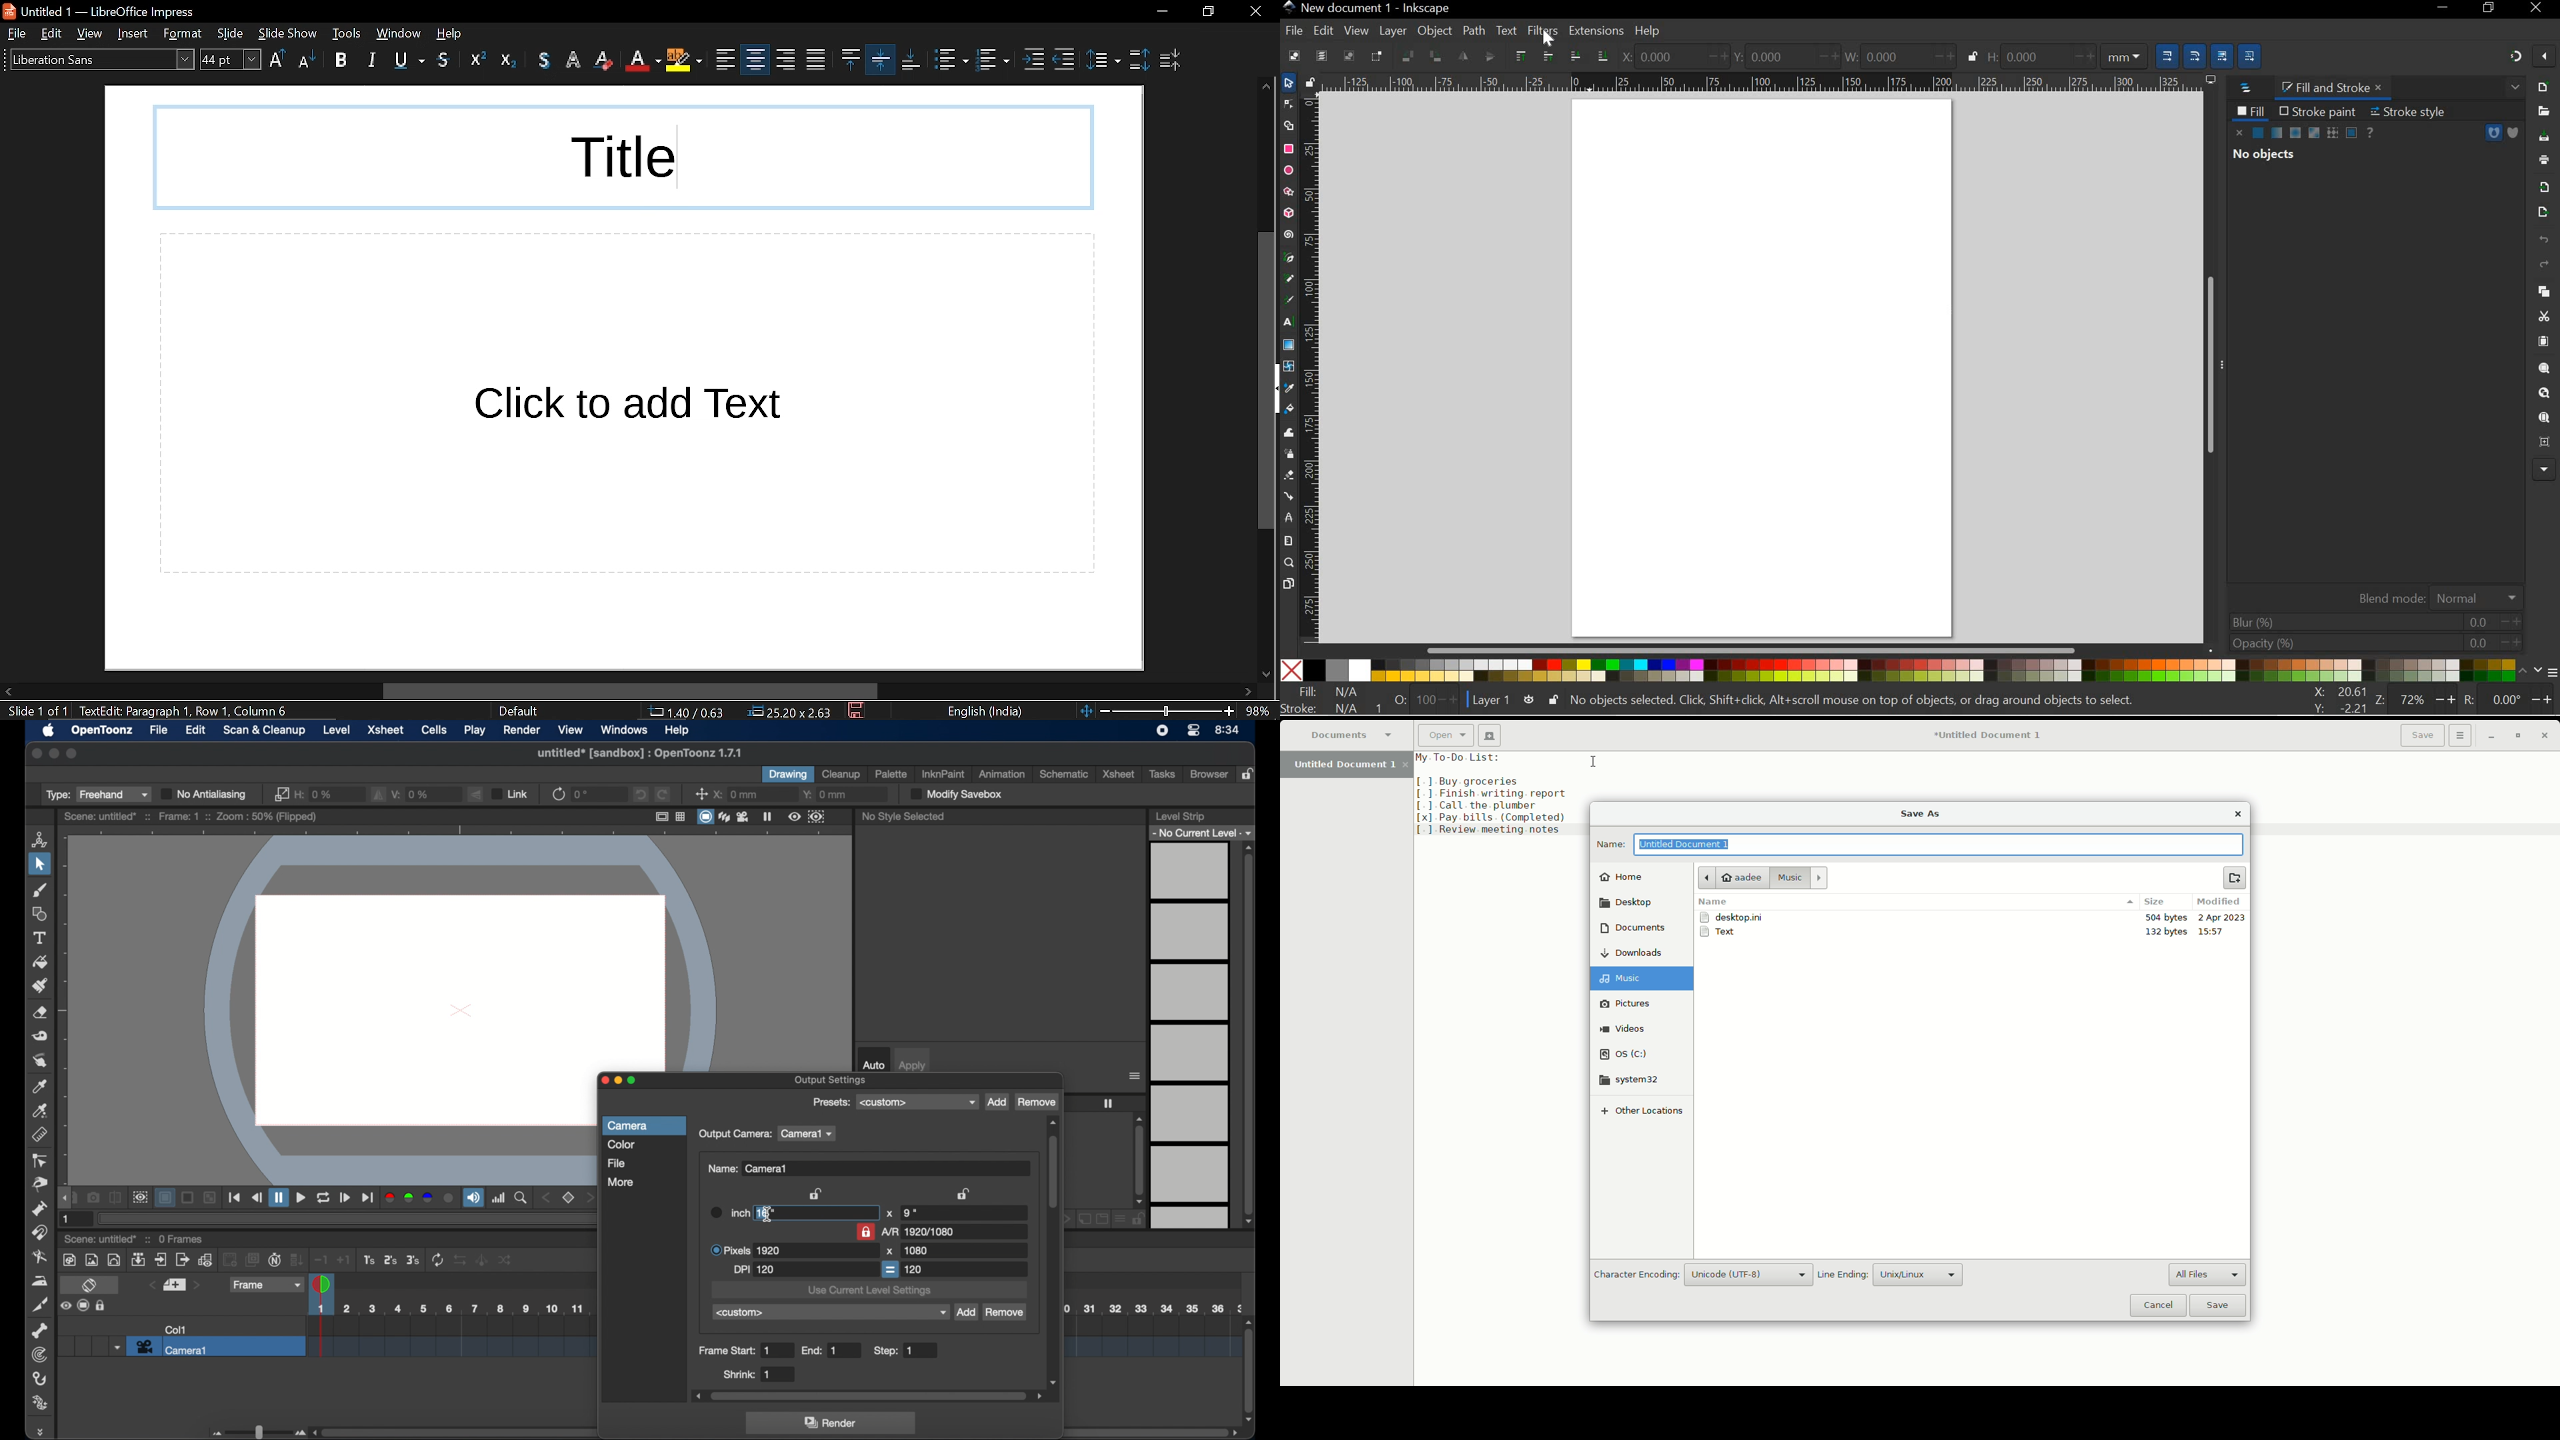 The height and width of the screenshot is (1456, 2576). I want to click on lock, so click(817, 1193).